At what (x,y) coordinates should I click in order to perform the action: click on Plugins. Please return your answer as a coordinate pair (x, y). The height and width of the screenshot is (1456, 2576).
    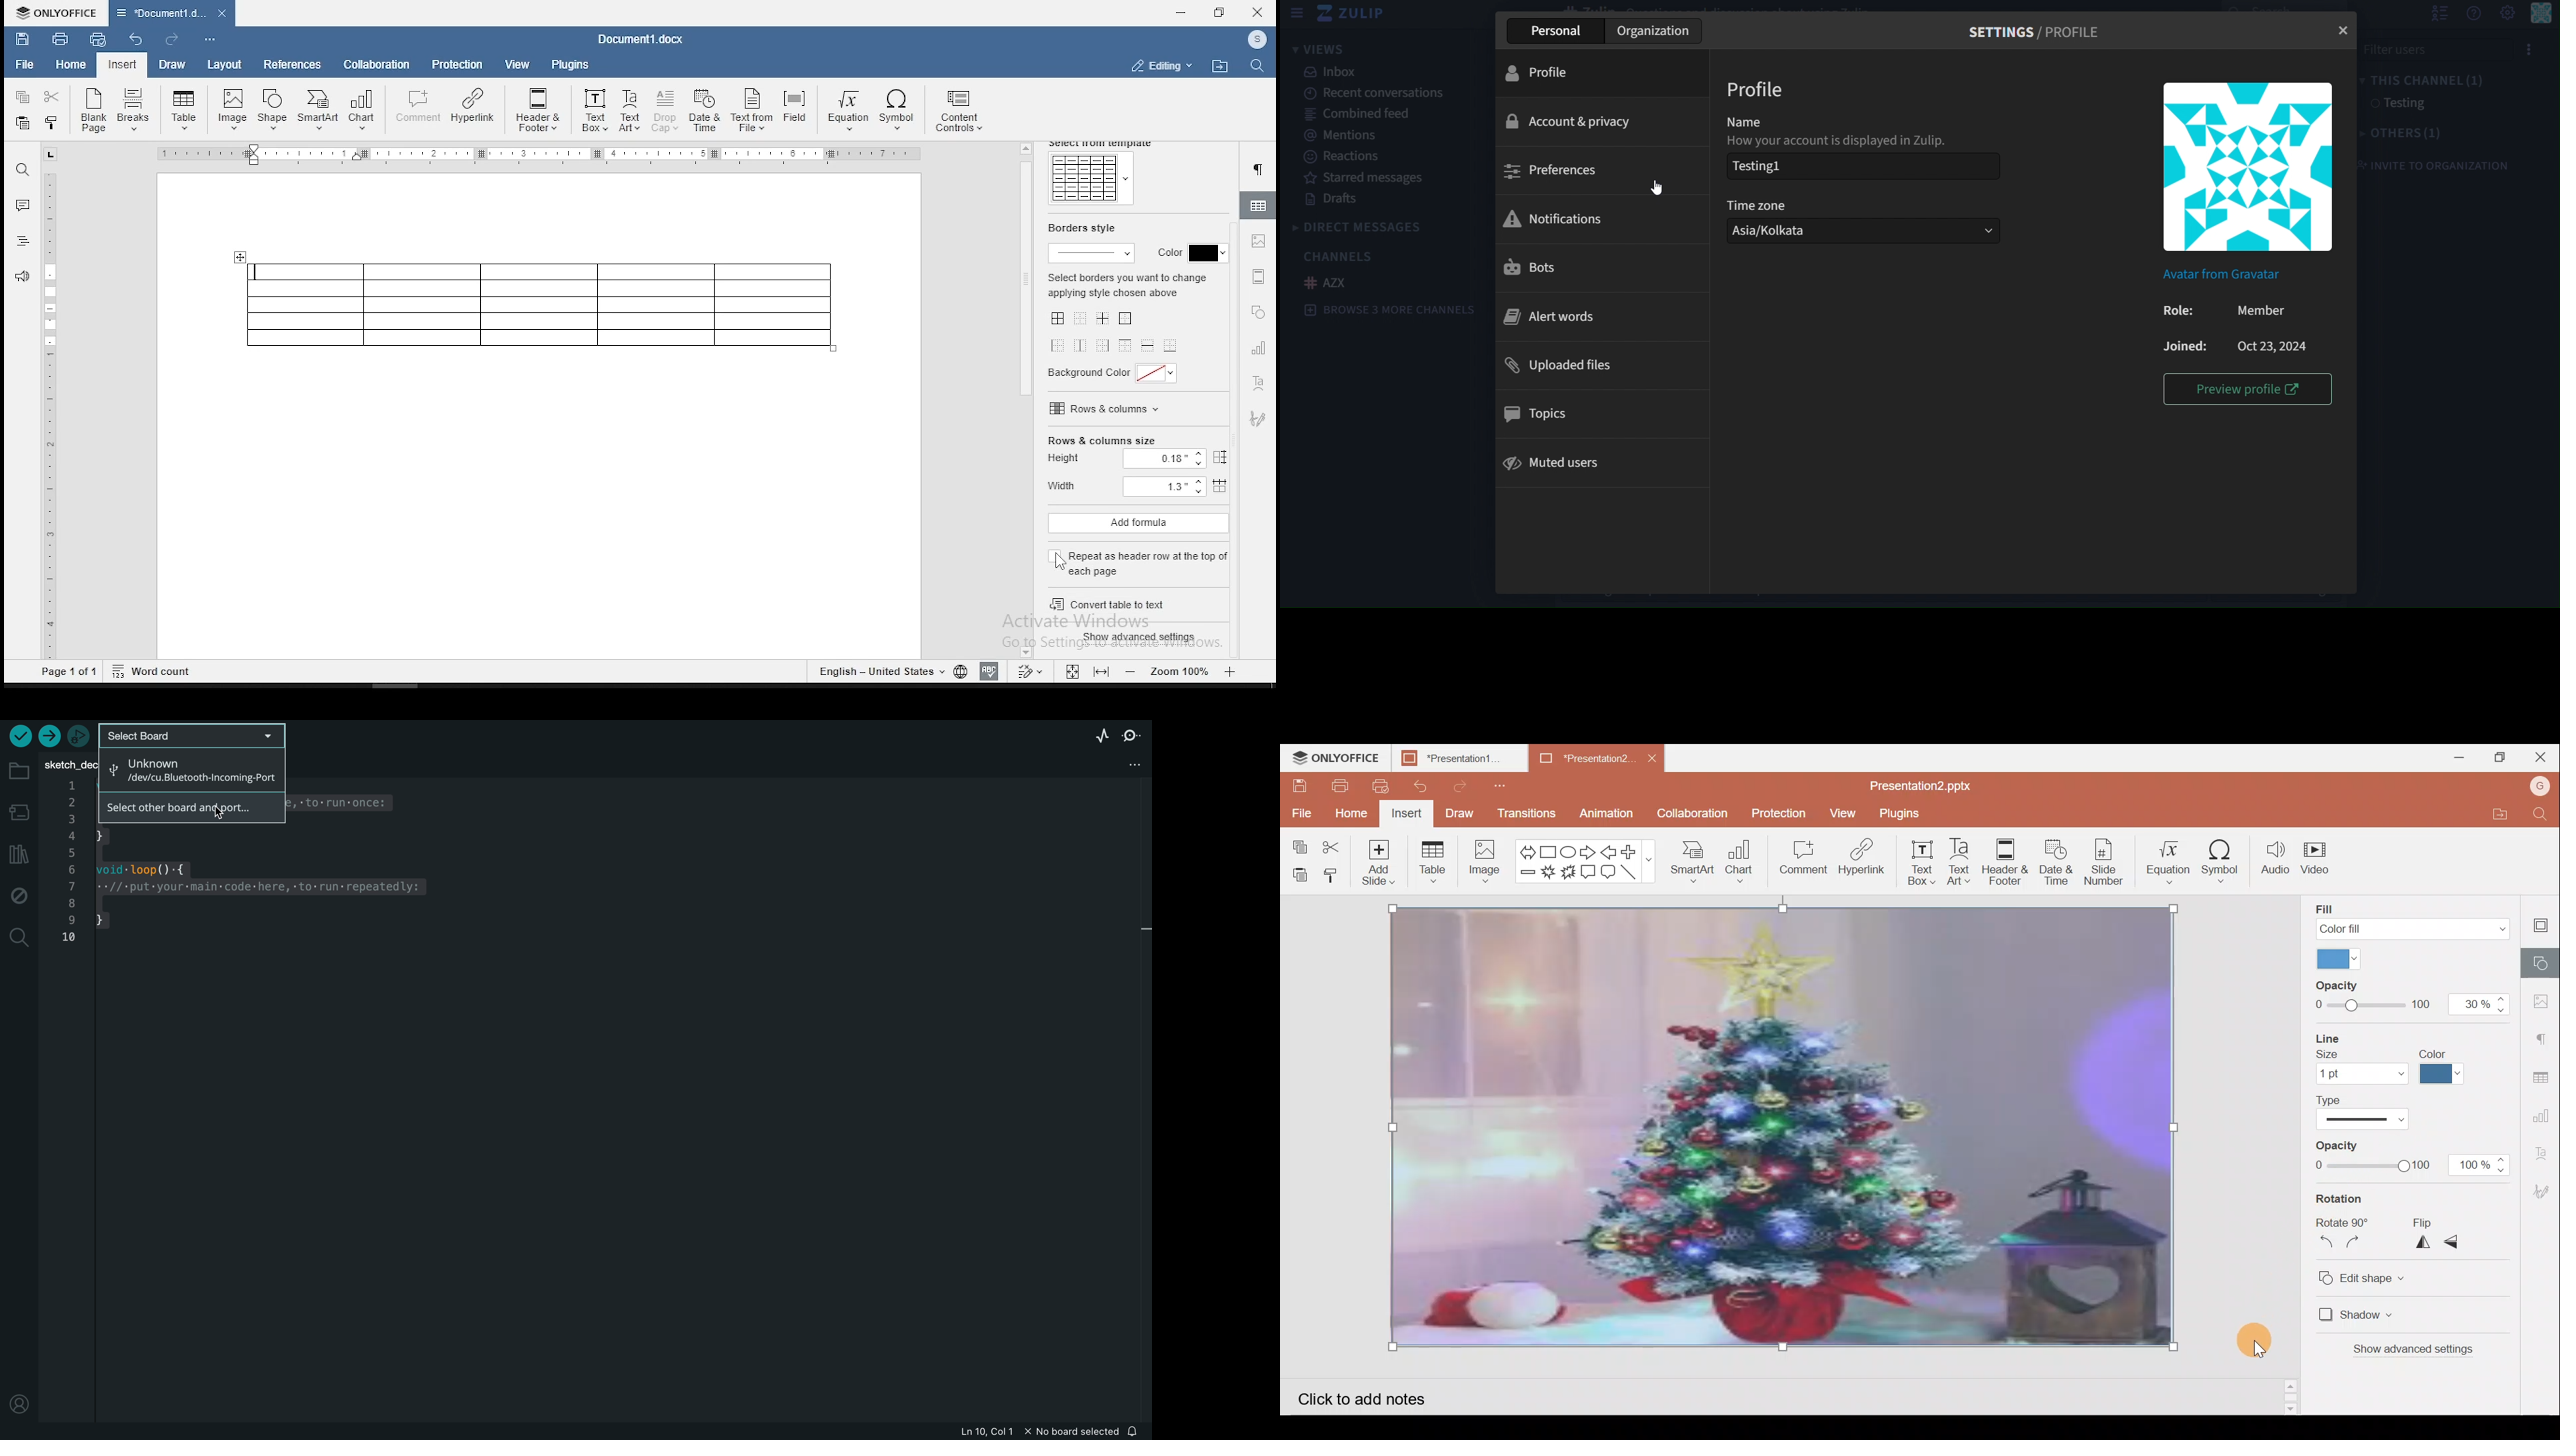
    Looking at the image, I should click on (1904, 813).